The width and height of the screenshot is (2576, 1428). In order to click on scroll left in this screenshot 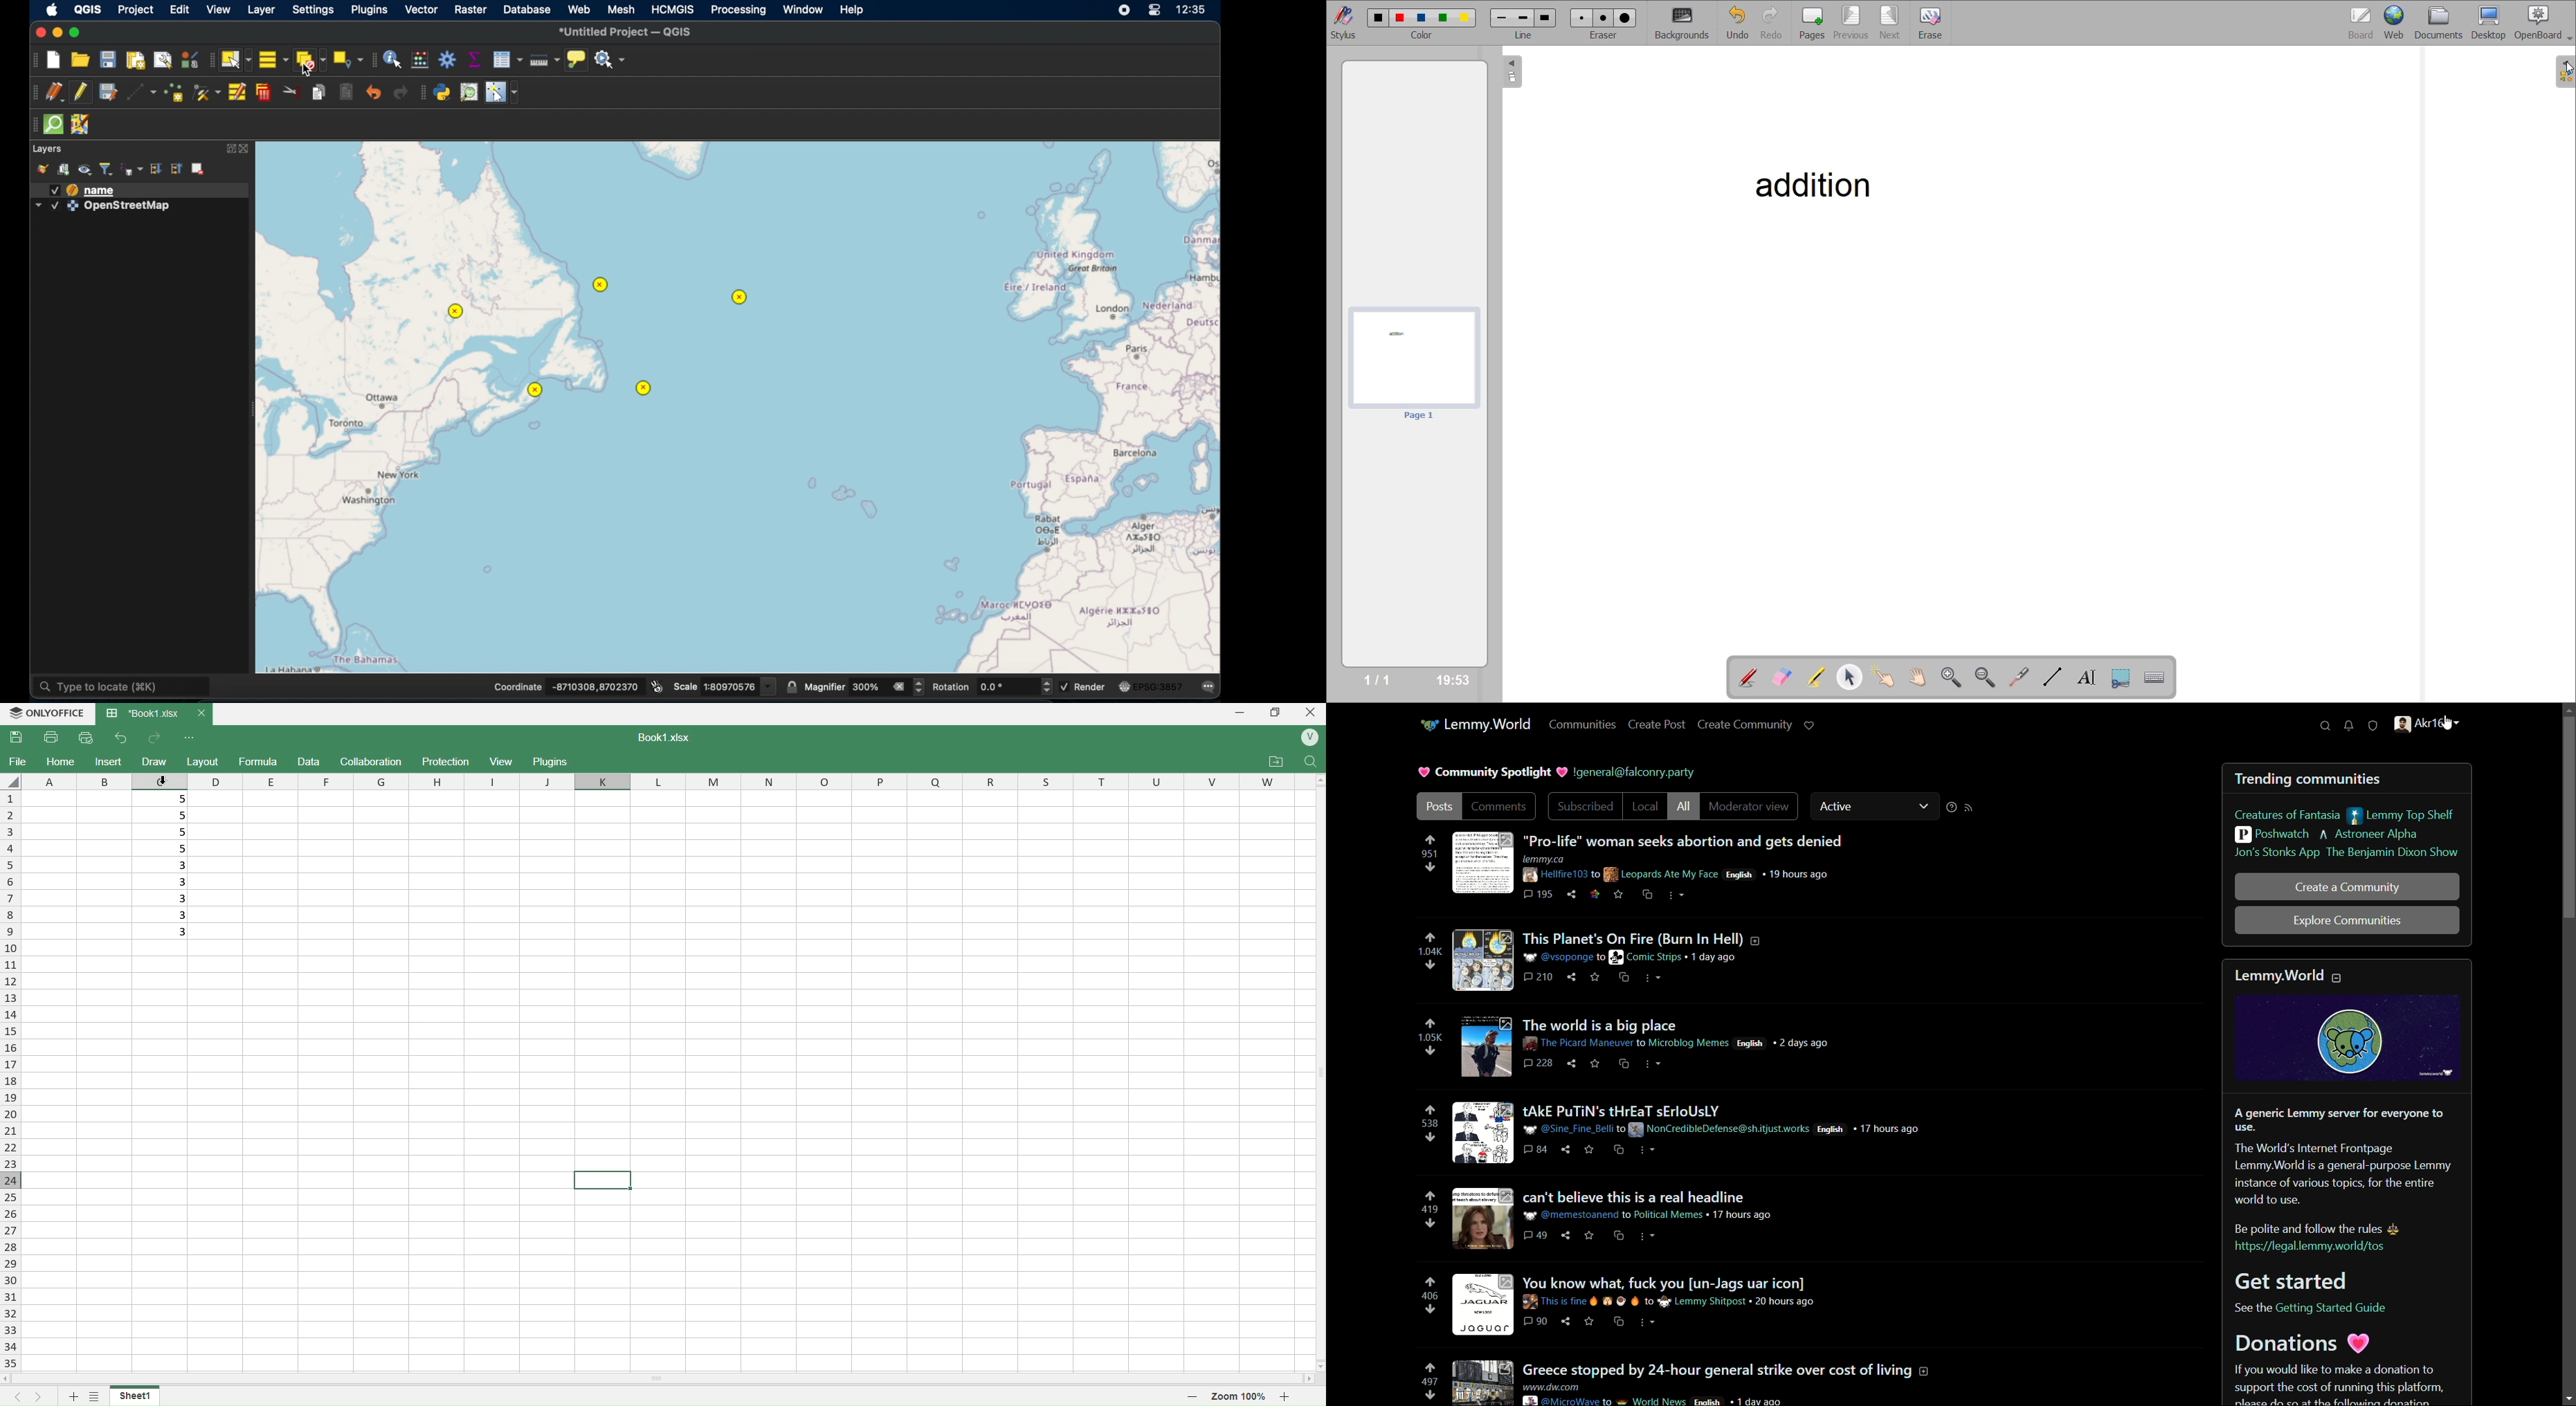, I will do `click(10, 1380)`.